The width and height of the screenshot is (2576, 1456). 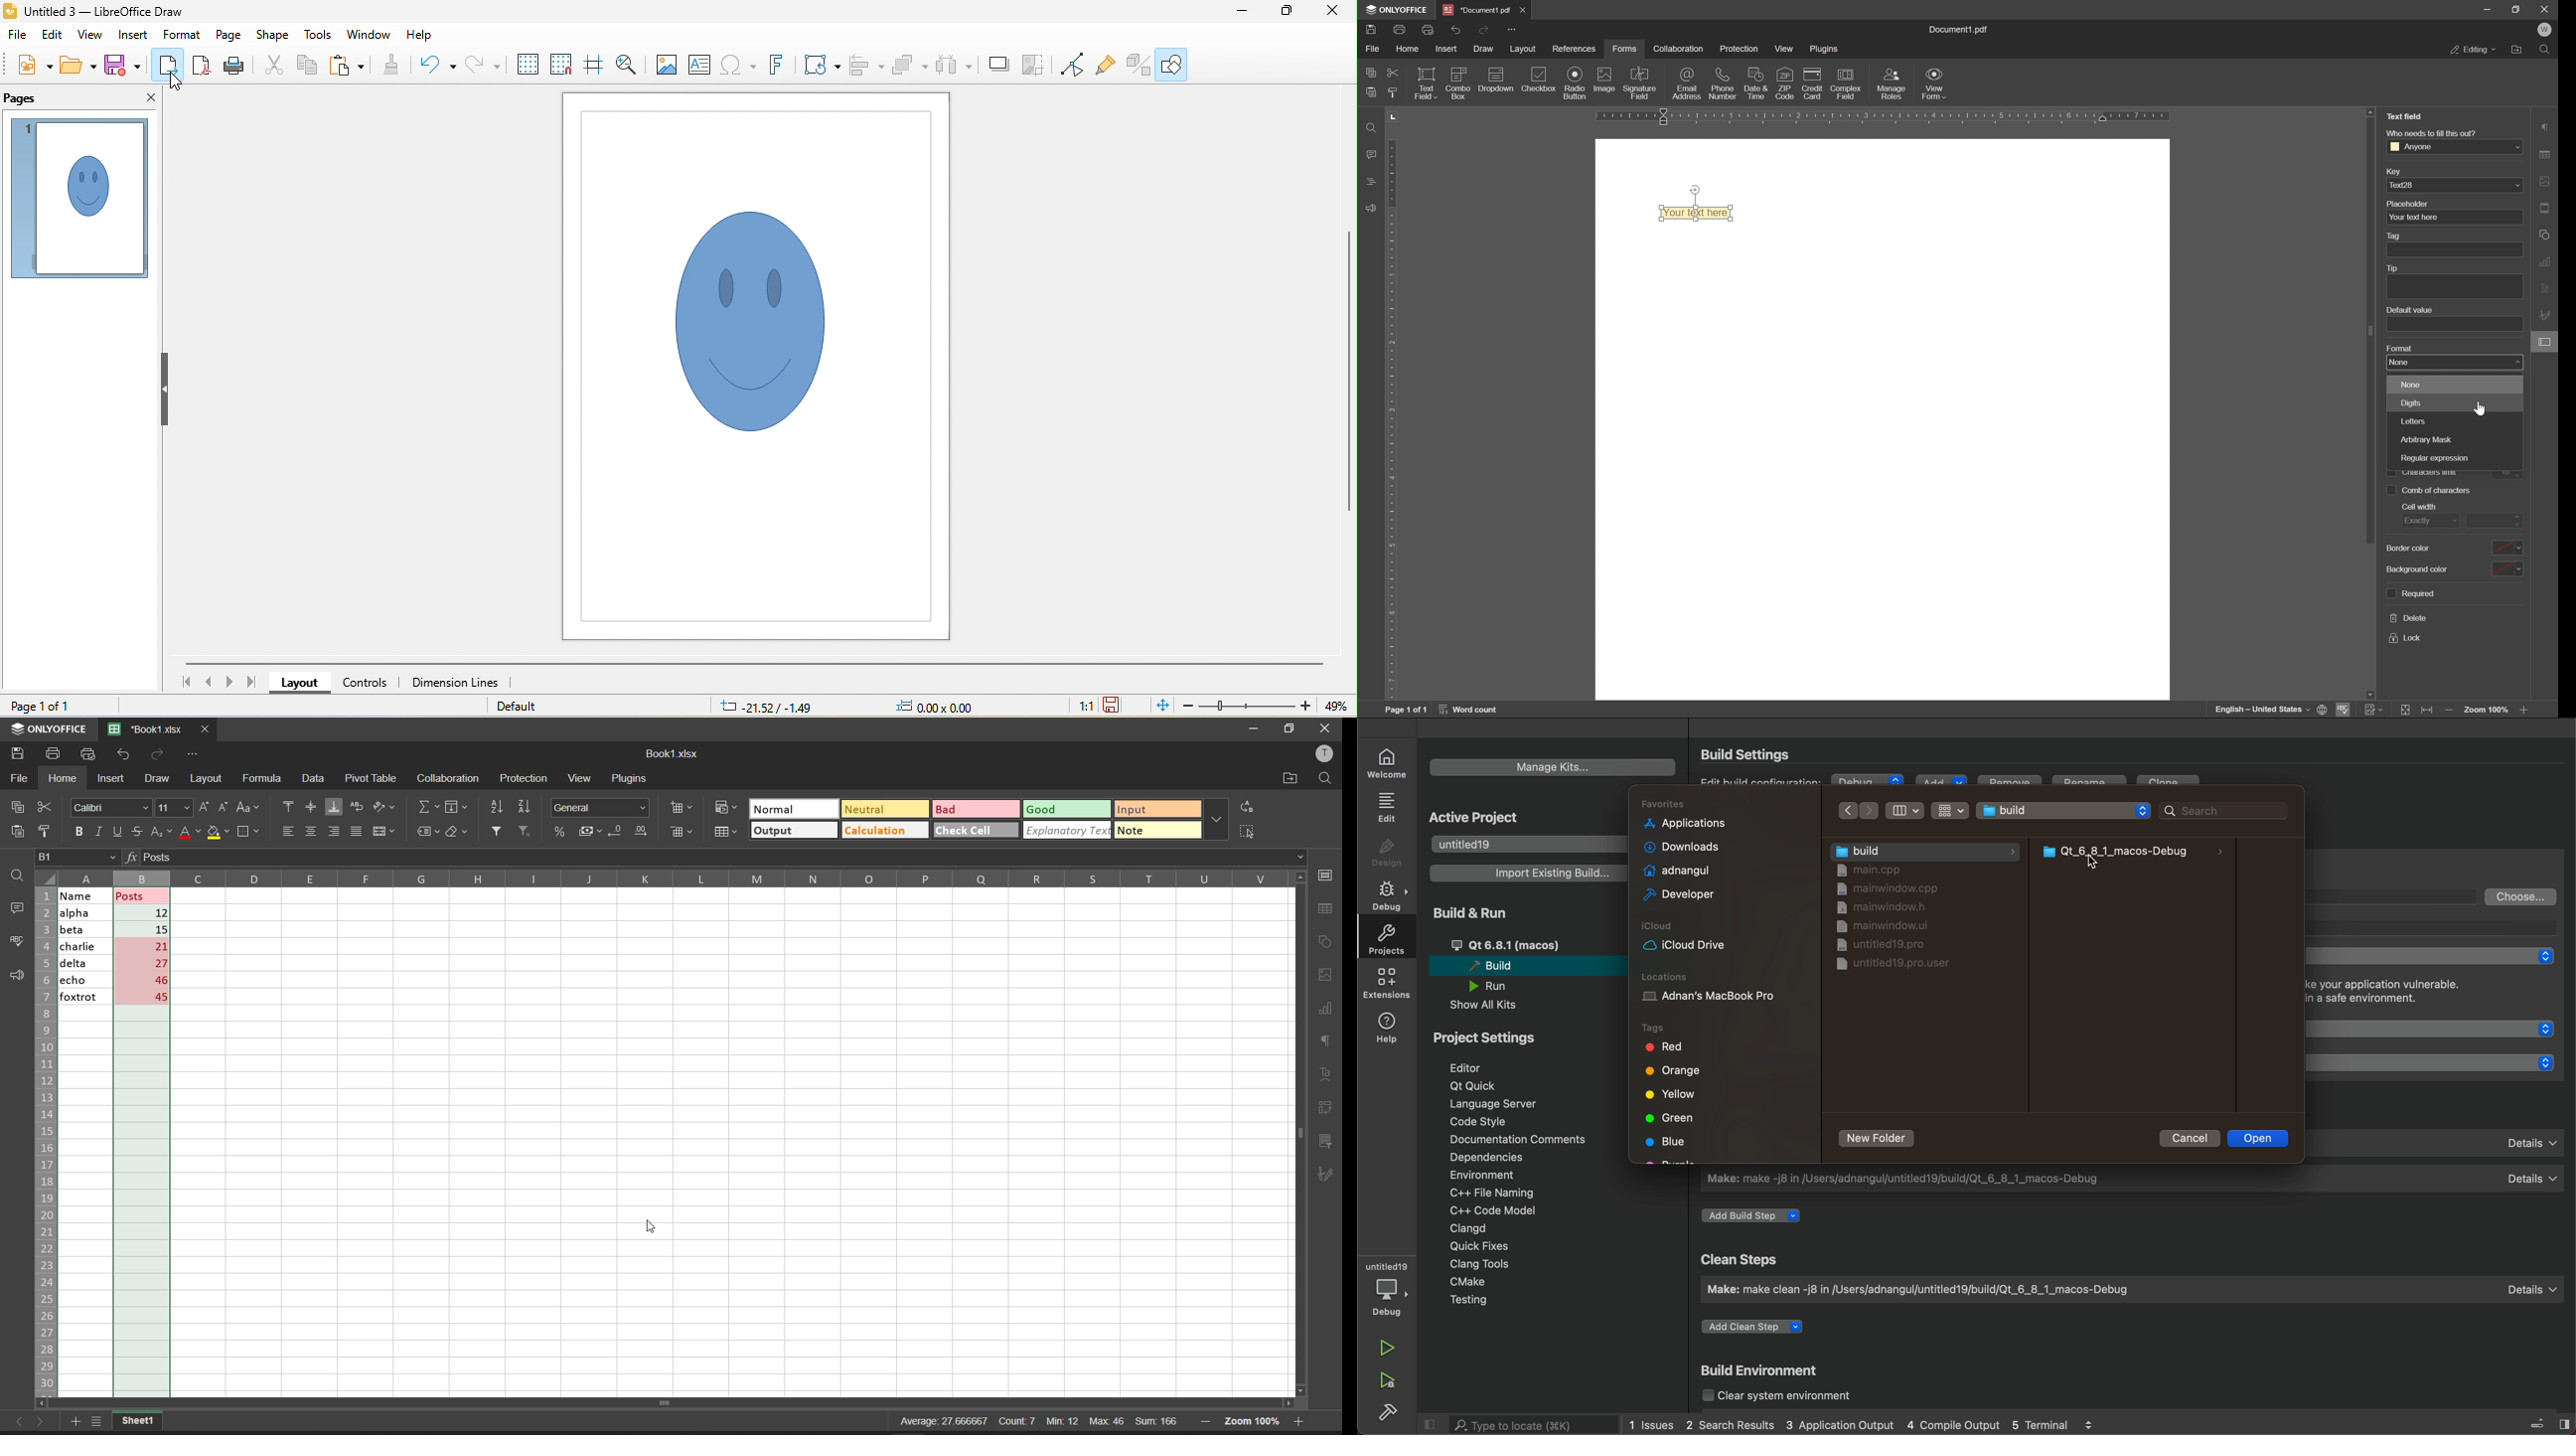 What do you see at coordinates (908, 66) in the screenshot?
I see `arrange` at bounding box center [908, 66].